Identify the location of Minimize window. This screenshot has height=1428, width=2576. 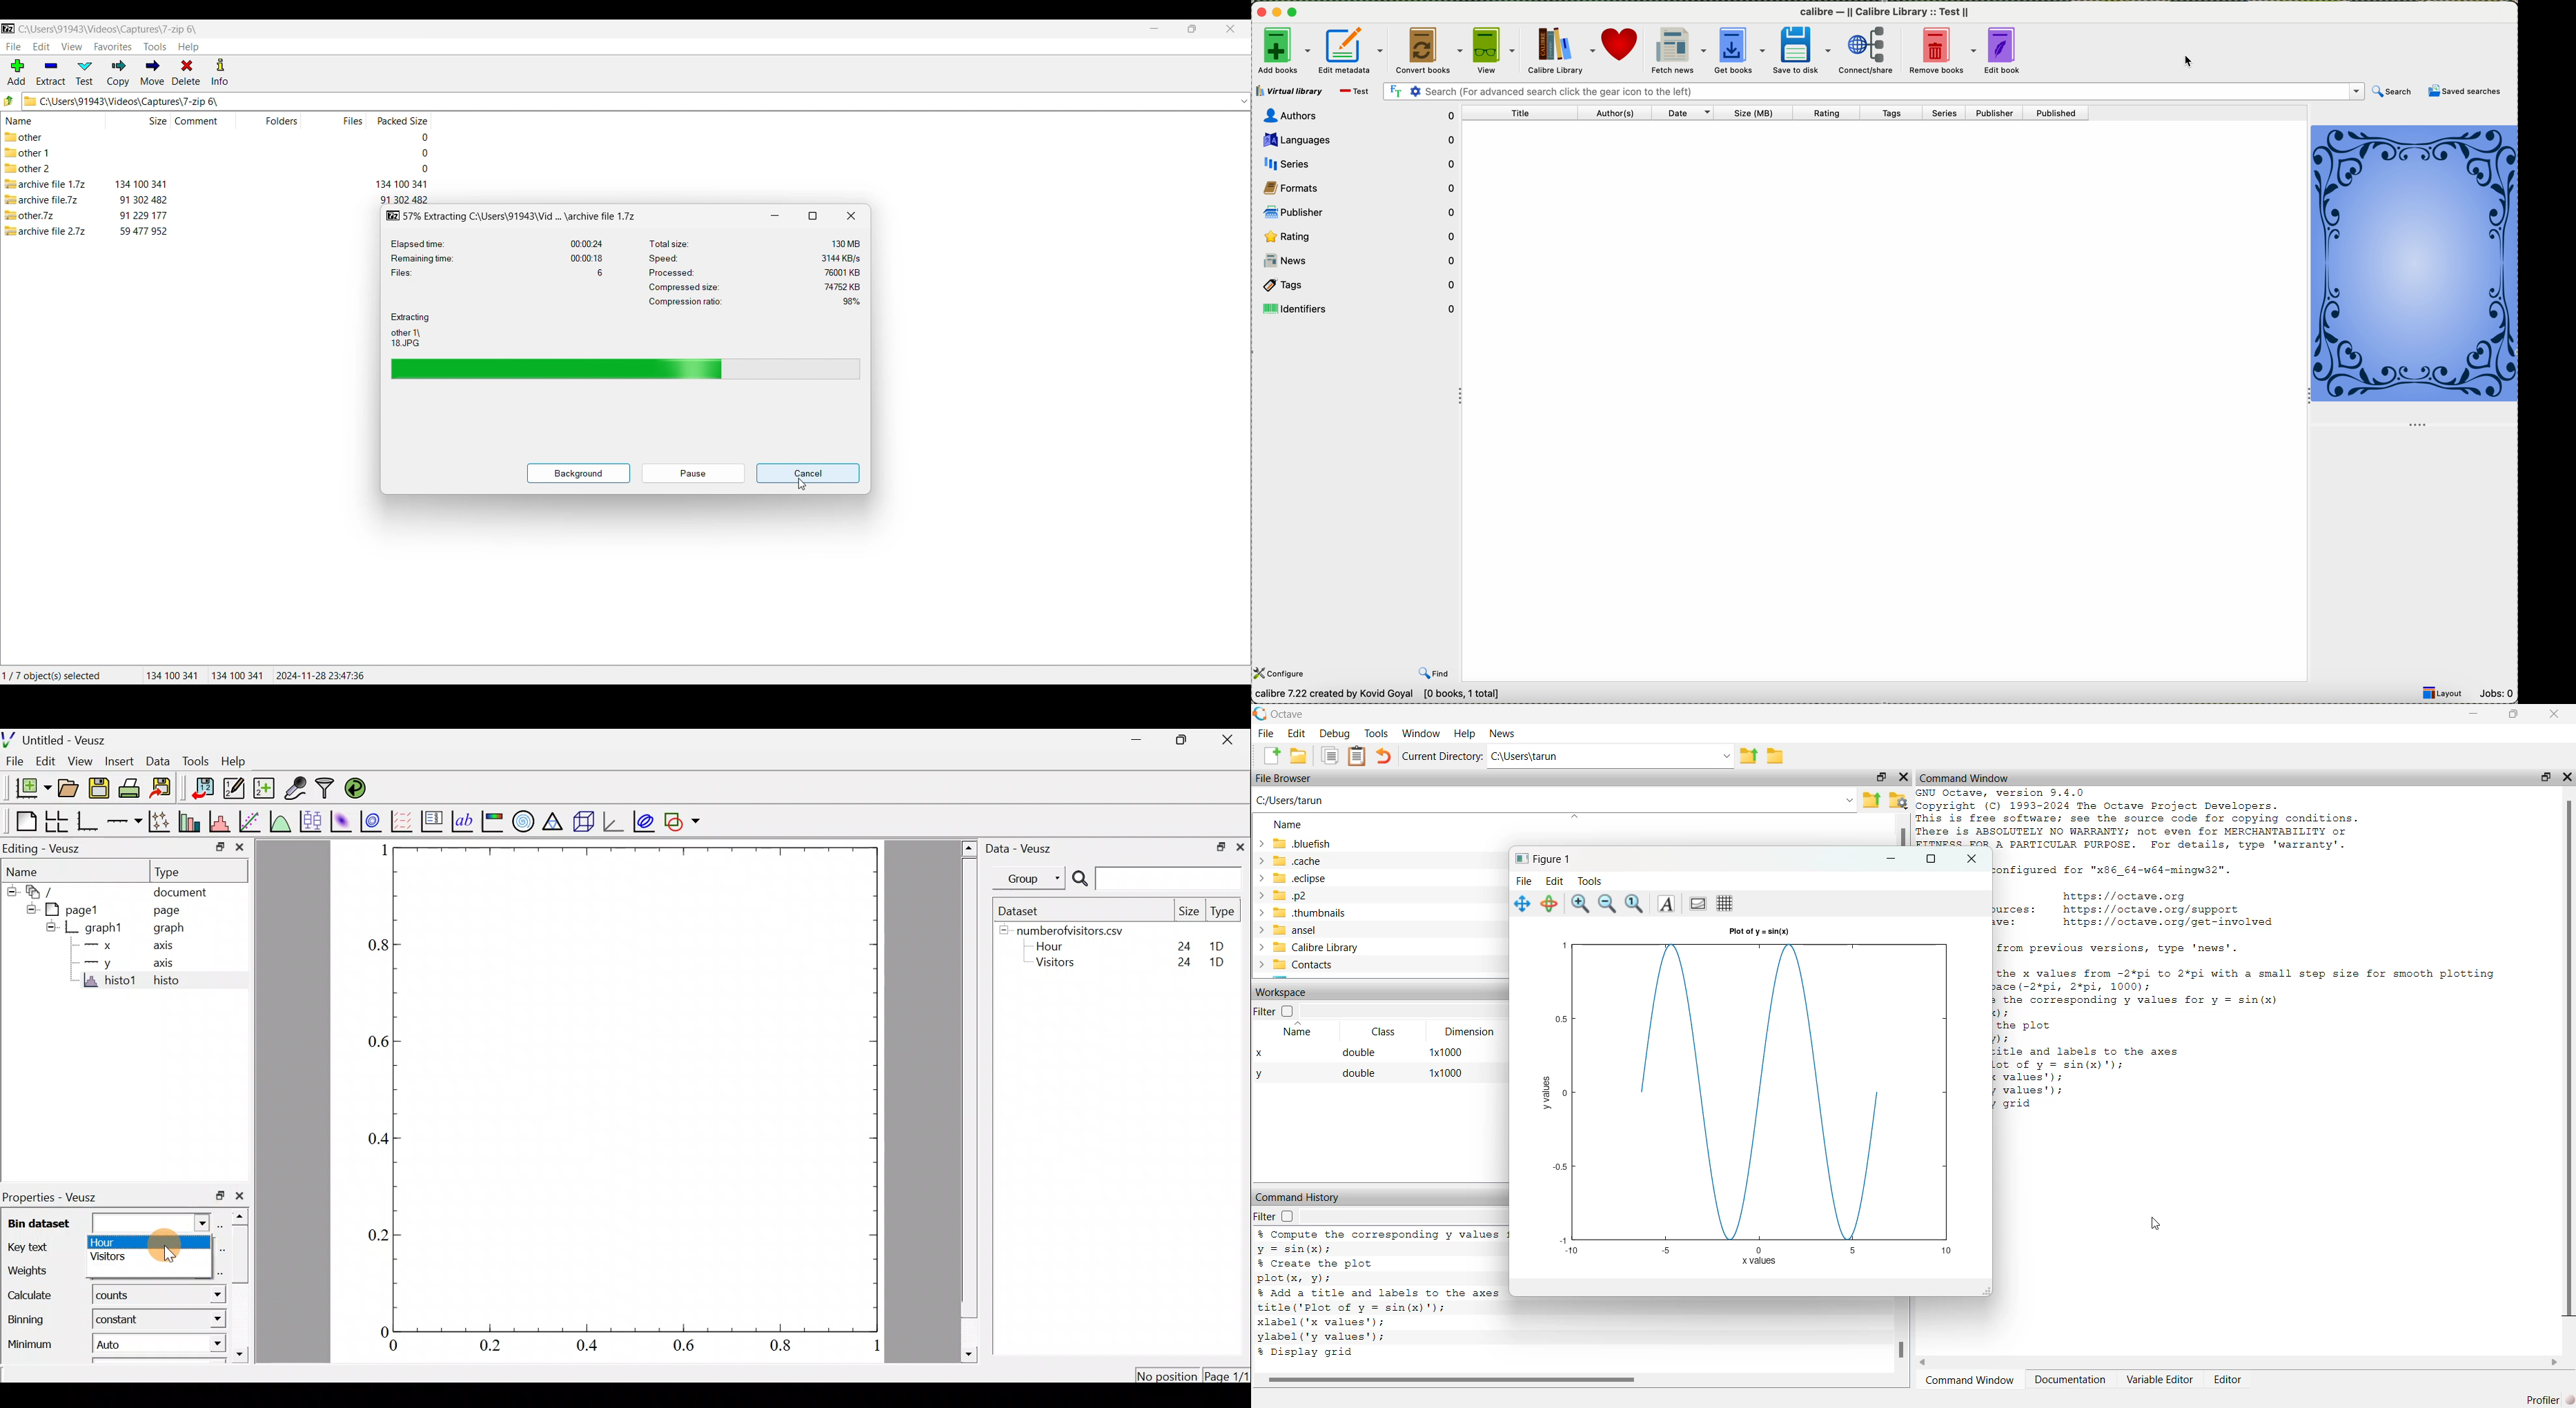
(775, 215).